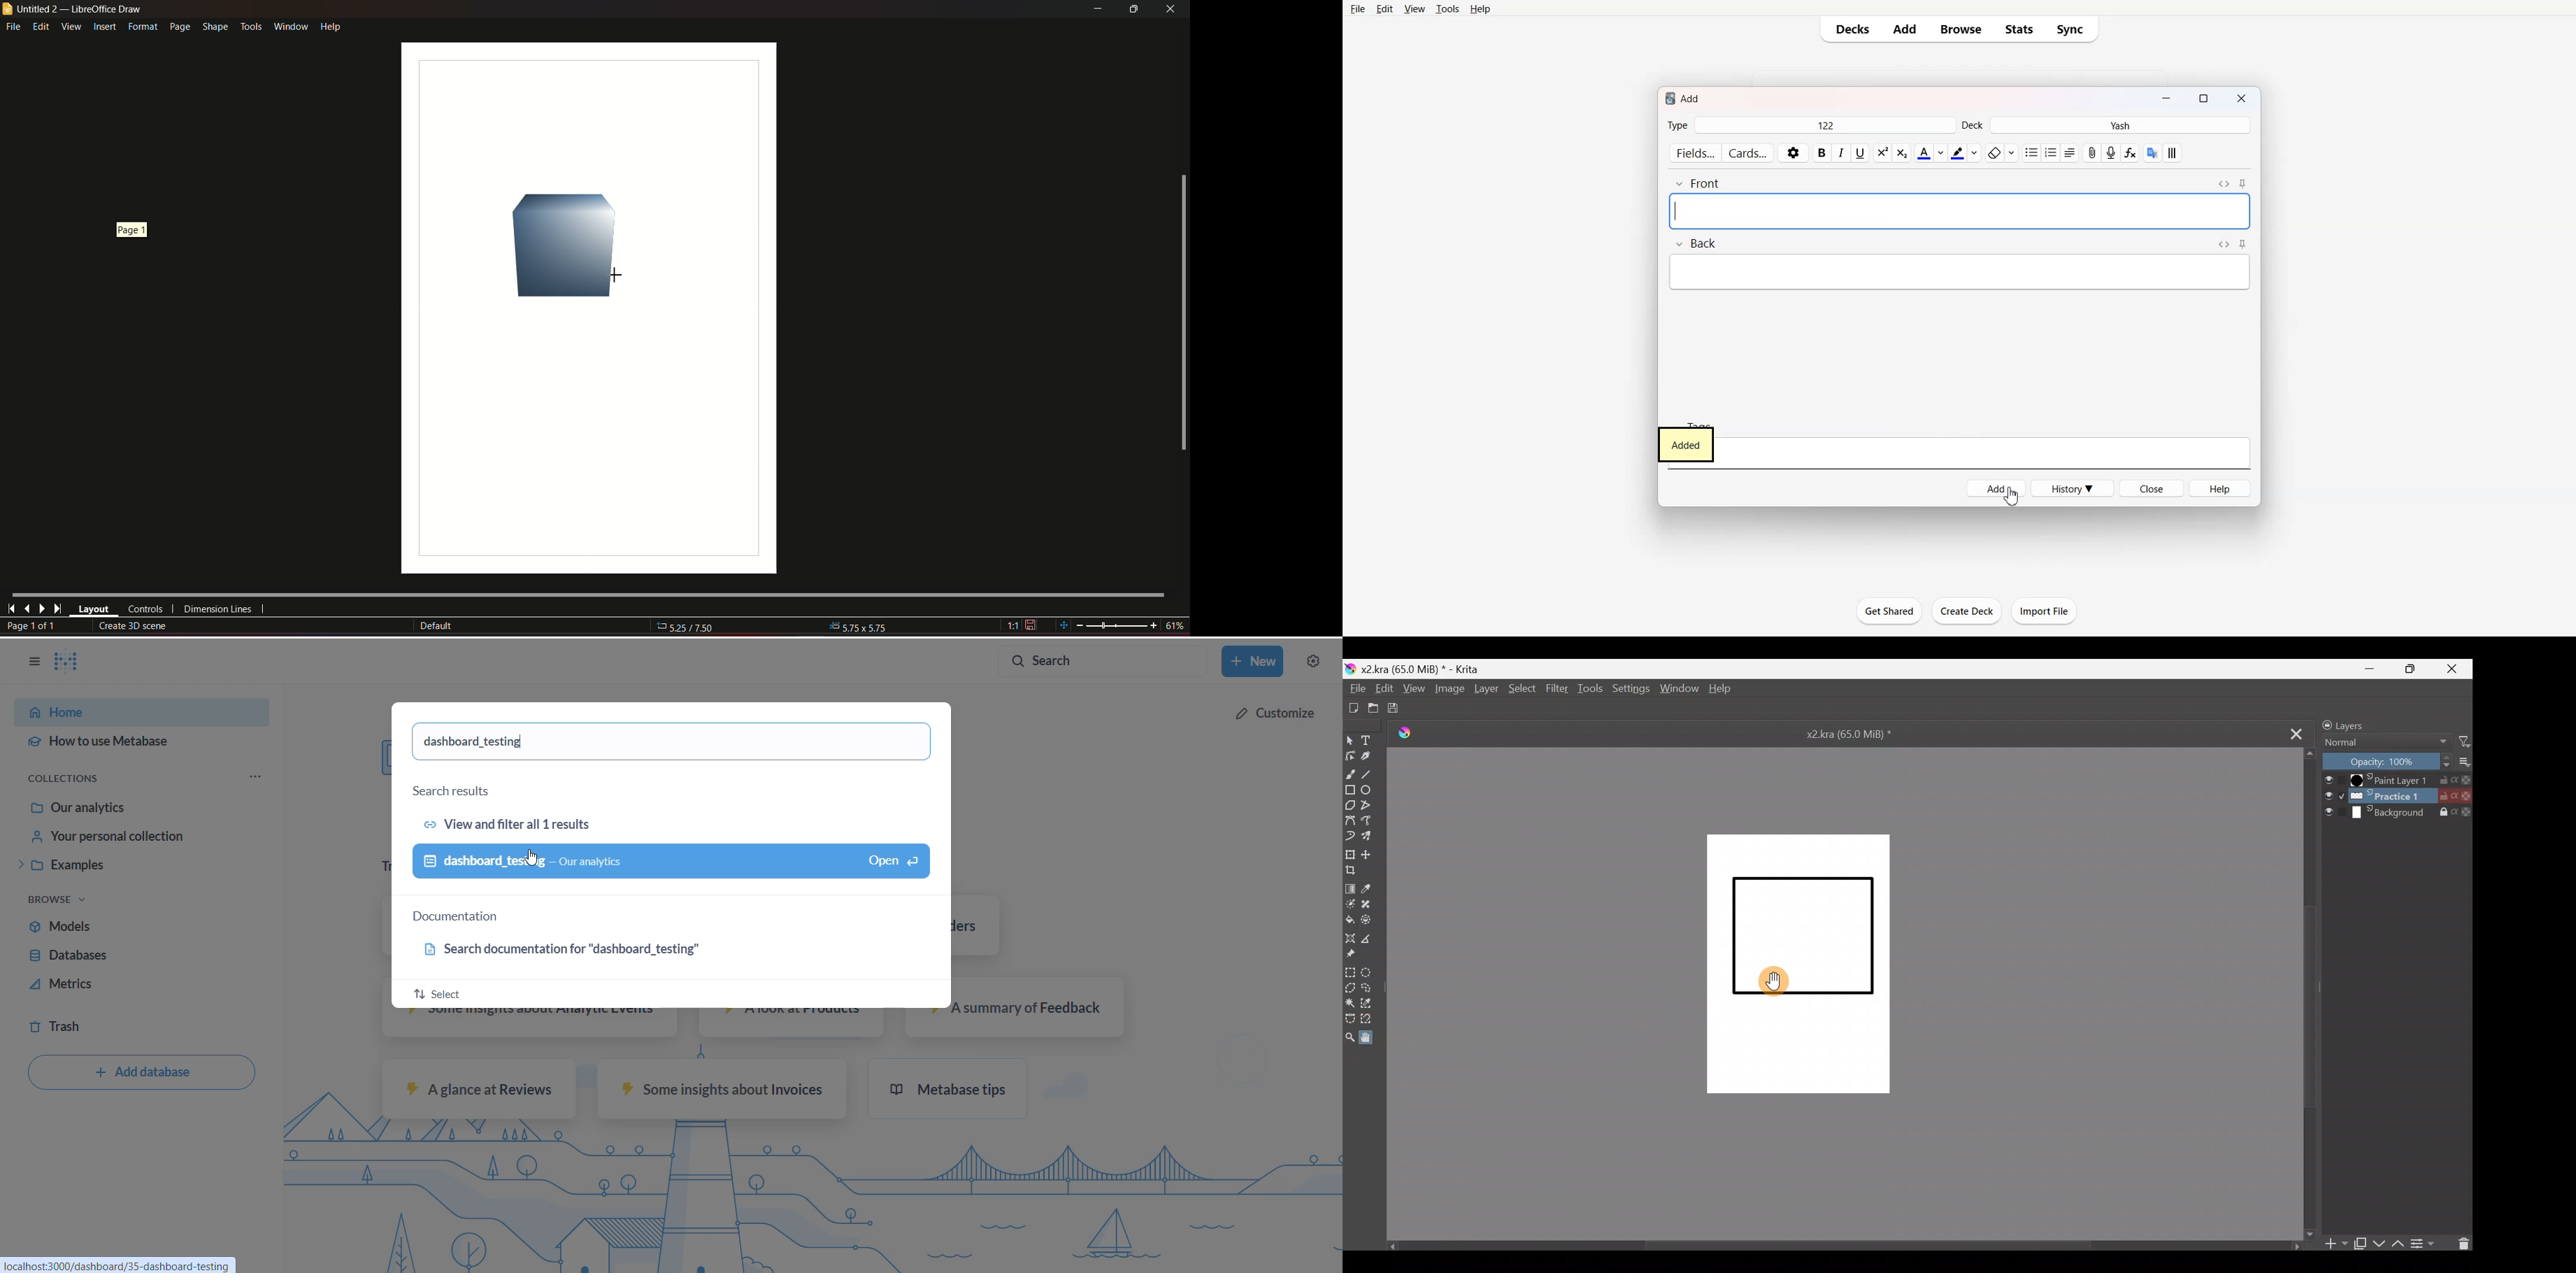  I want to click on Line tool, so click(1372, 772).